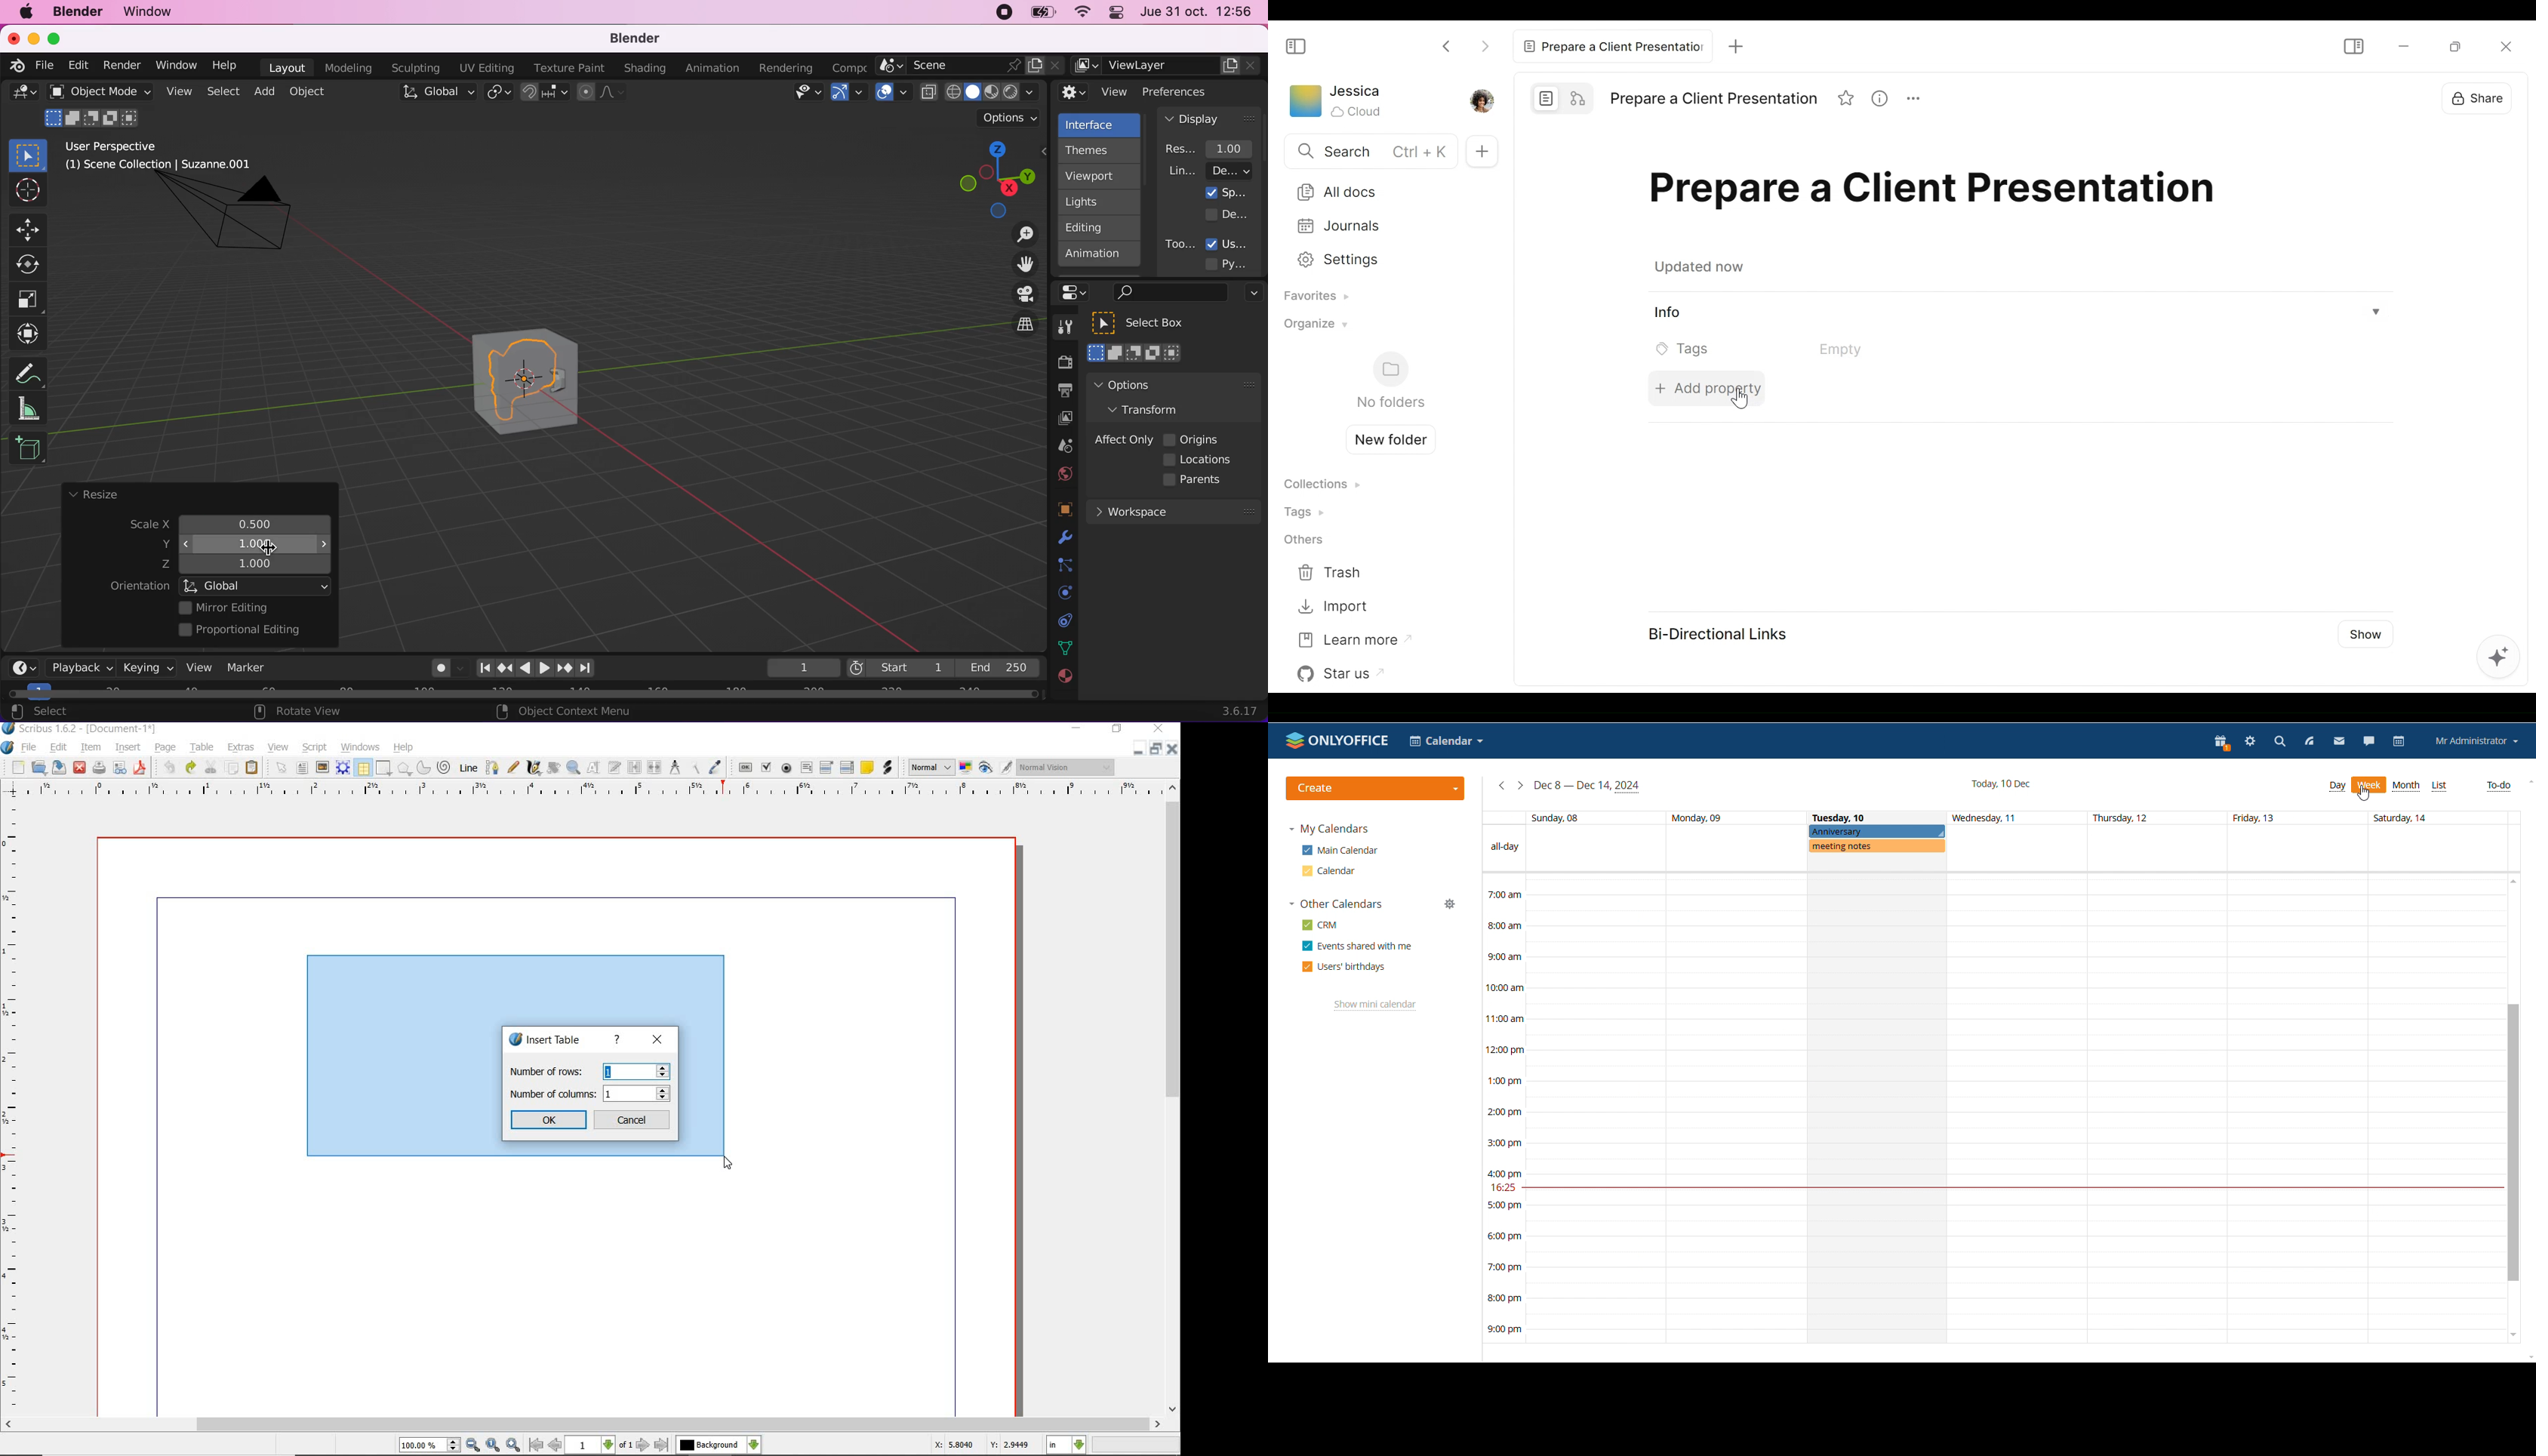 The height and width of the screenshot is (1456, 2548). Describe the element at coordinates (2369, 785) in the screenshot. I see `week view selected` at that location.